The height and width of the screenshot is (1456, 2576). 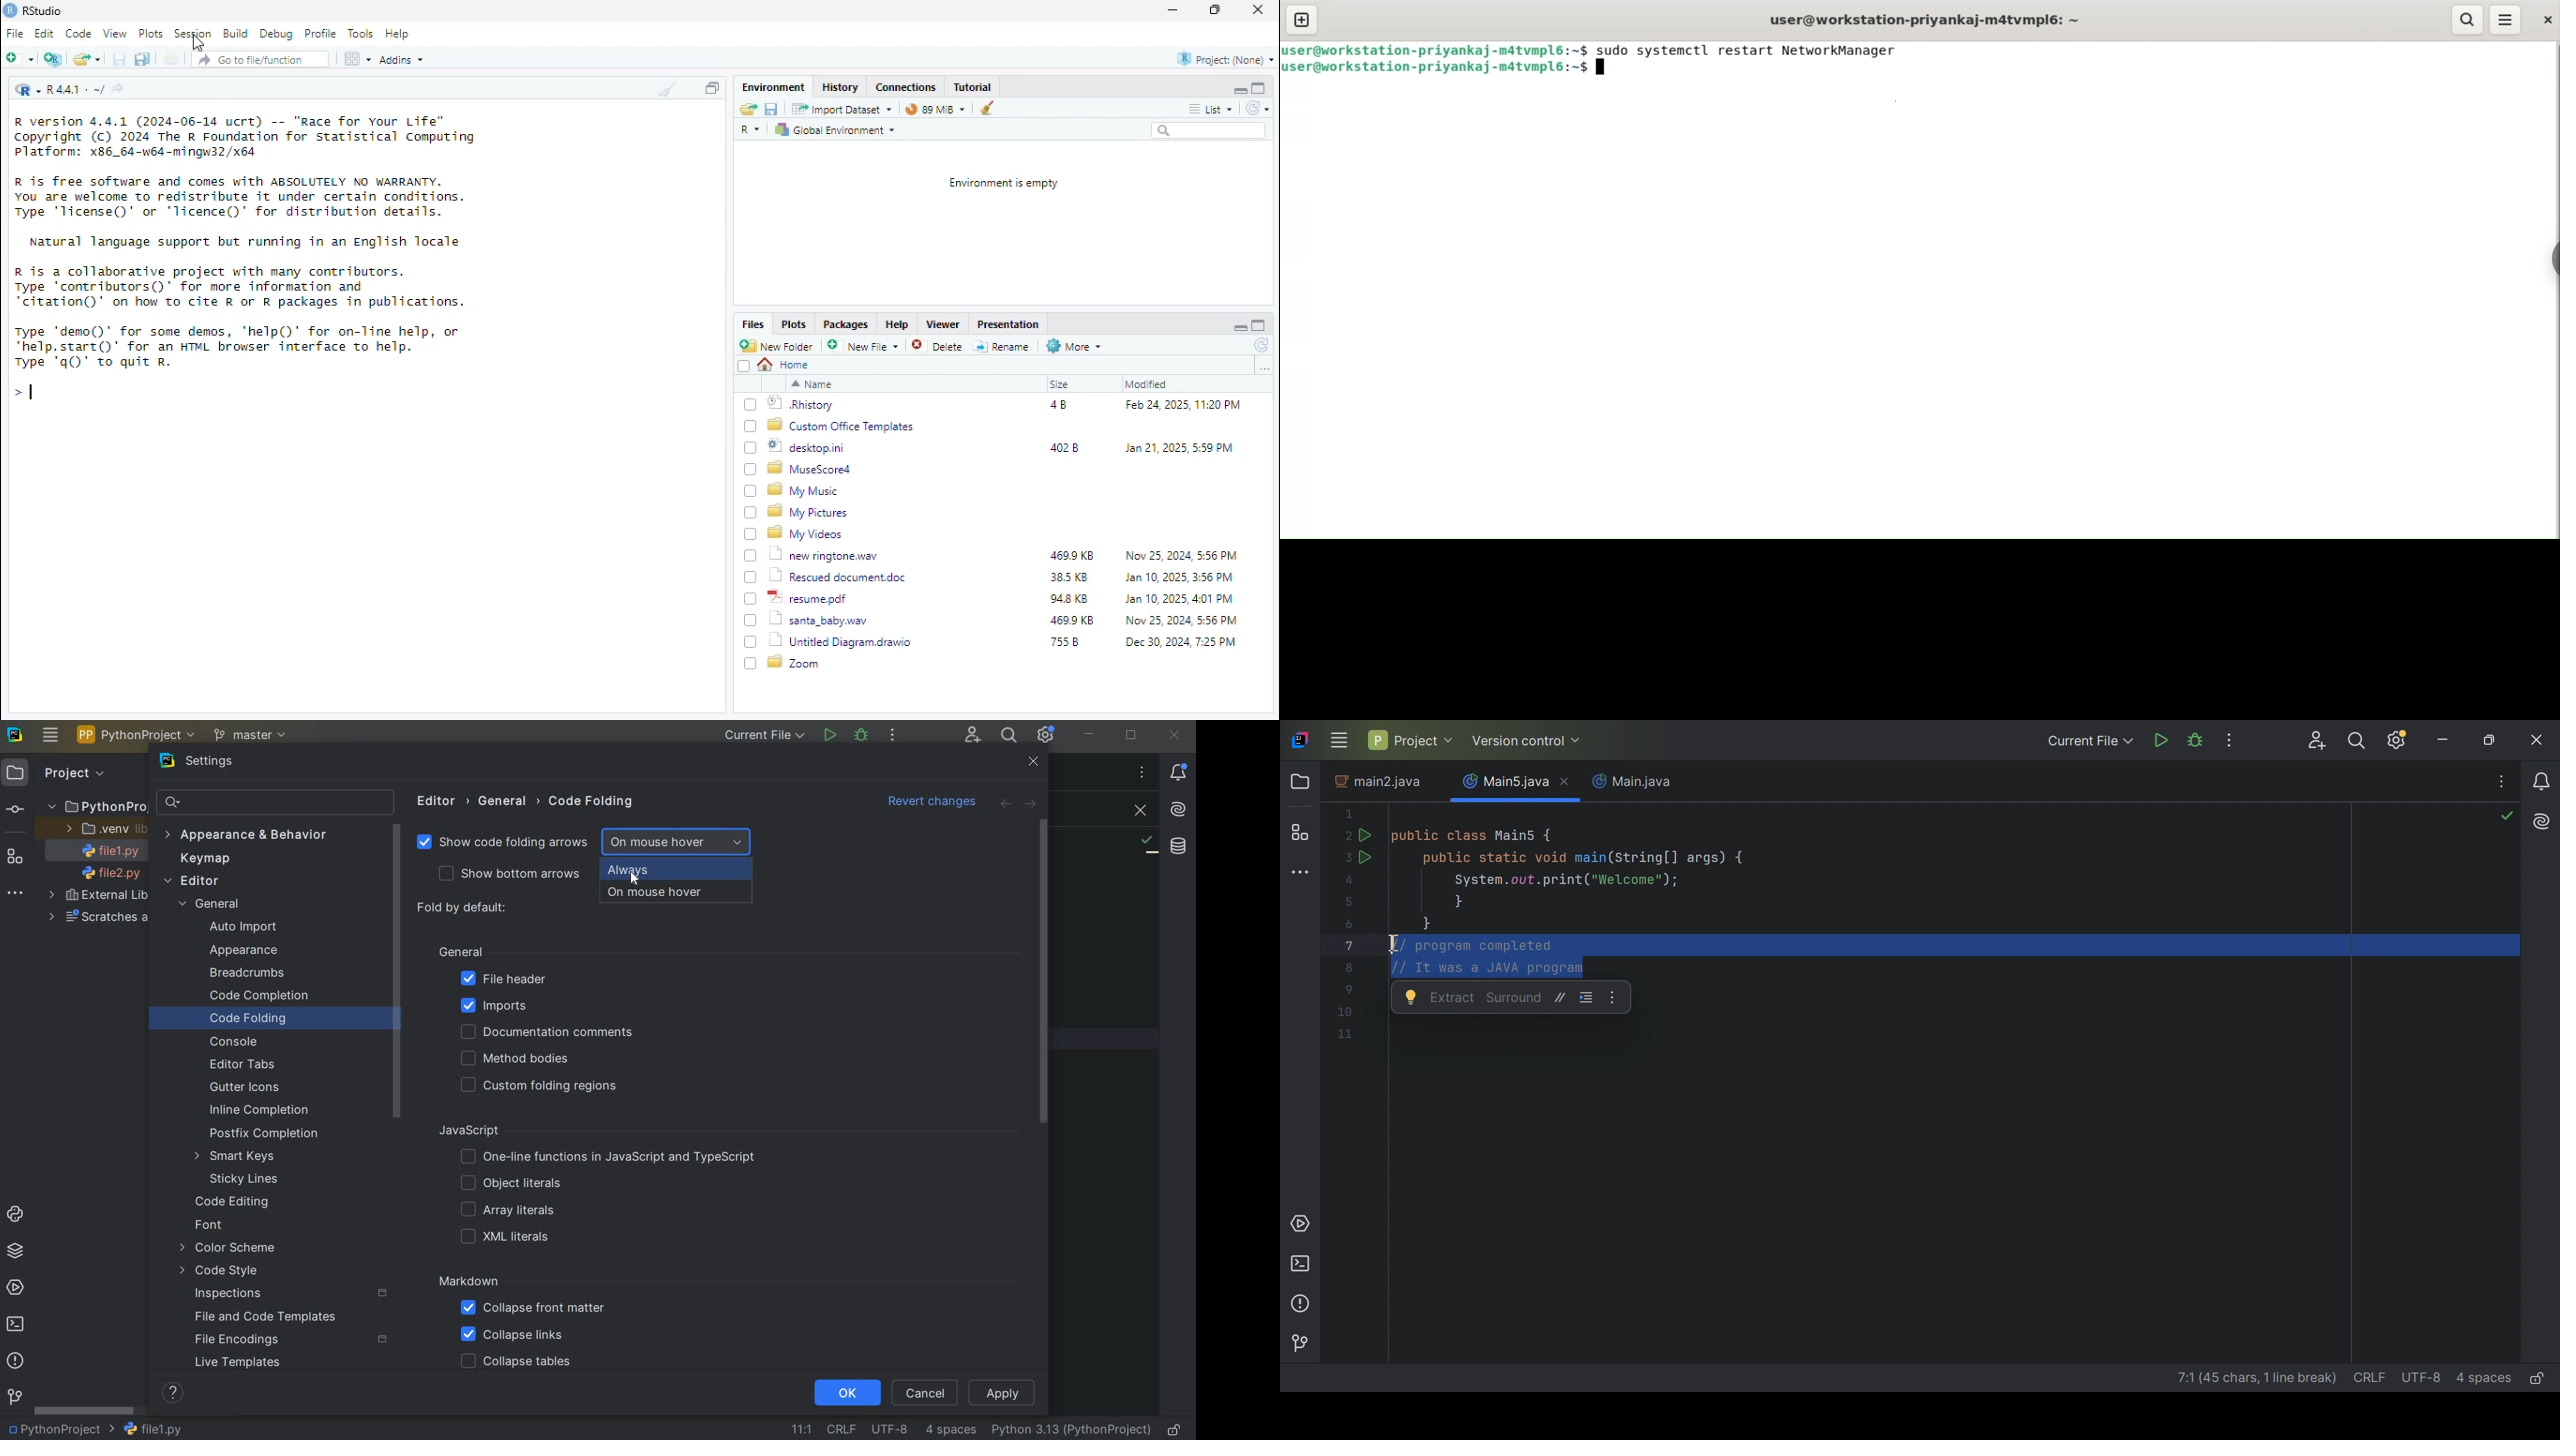 What do you see at coordinates (1752, 50) in the screenshot?
I see `sudo systemctl restart NetworkManager` at bounding box center [1752, 50].